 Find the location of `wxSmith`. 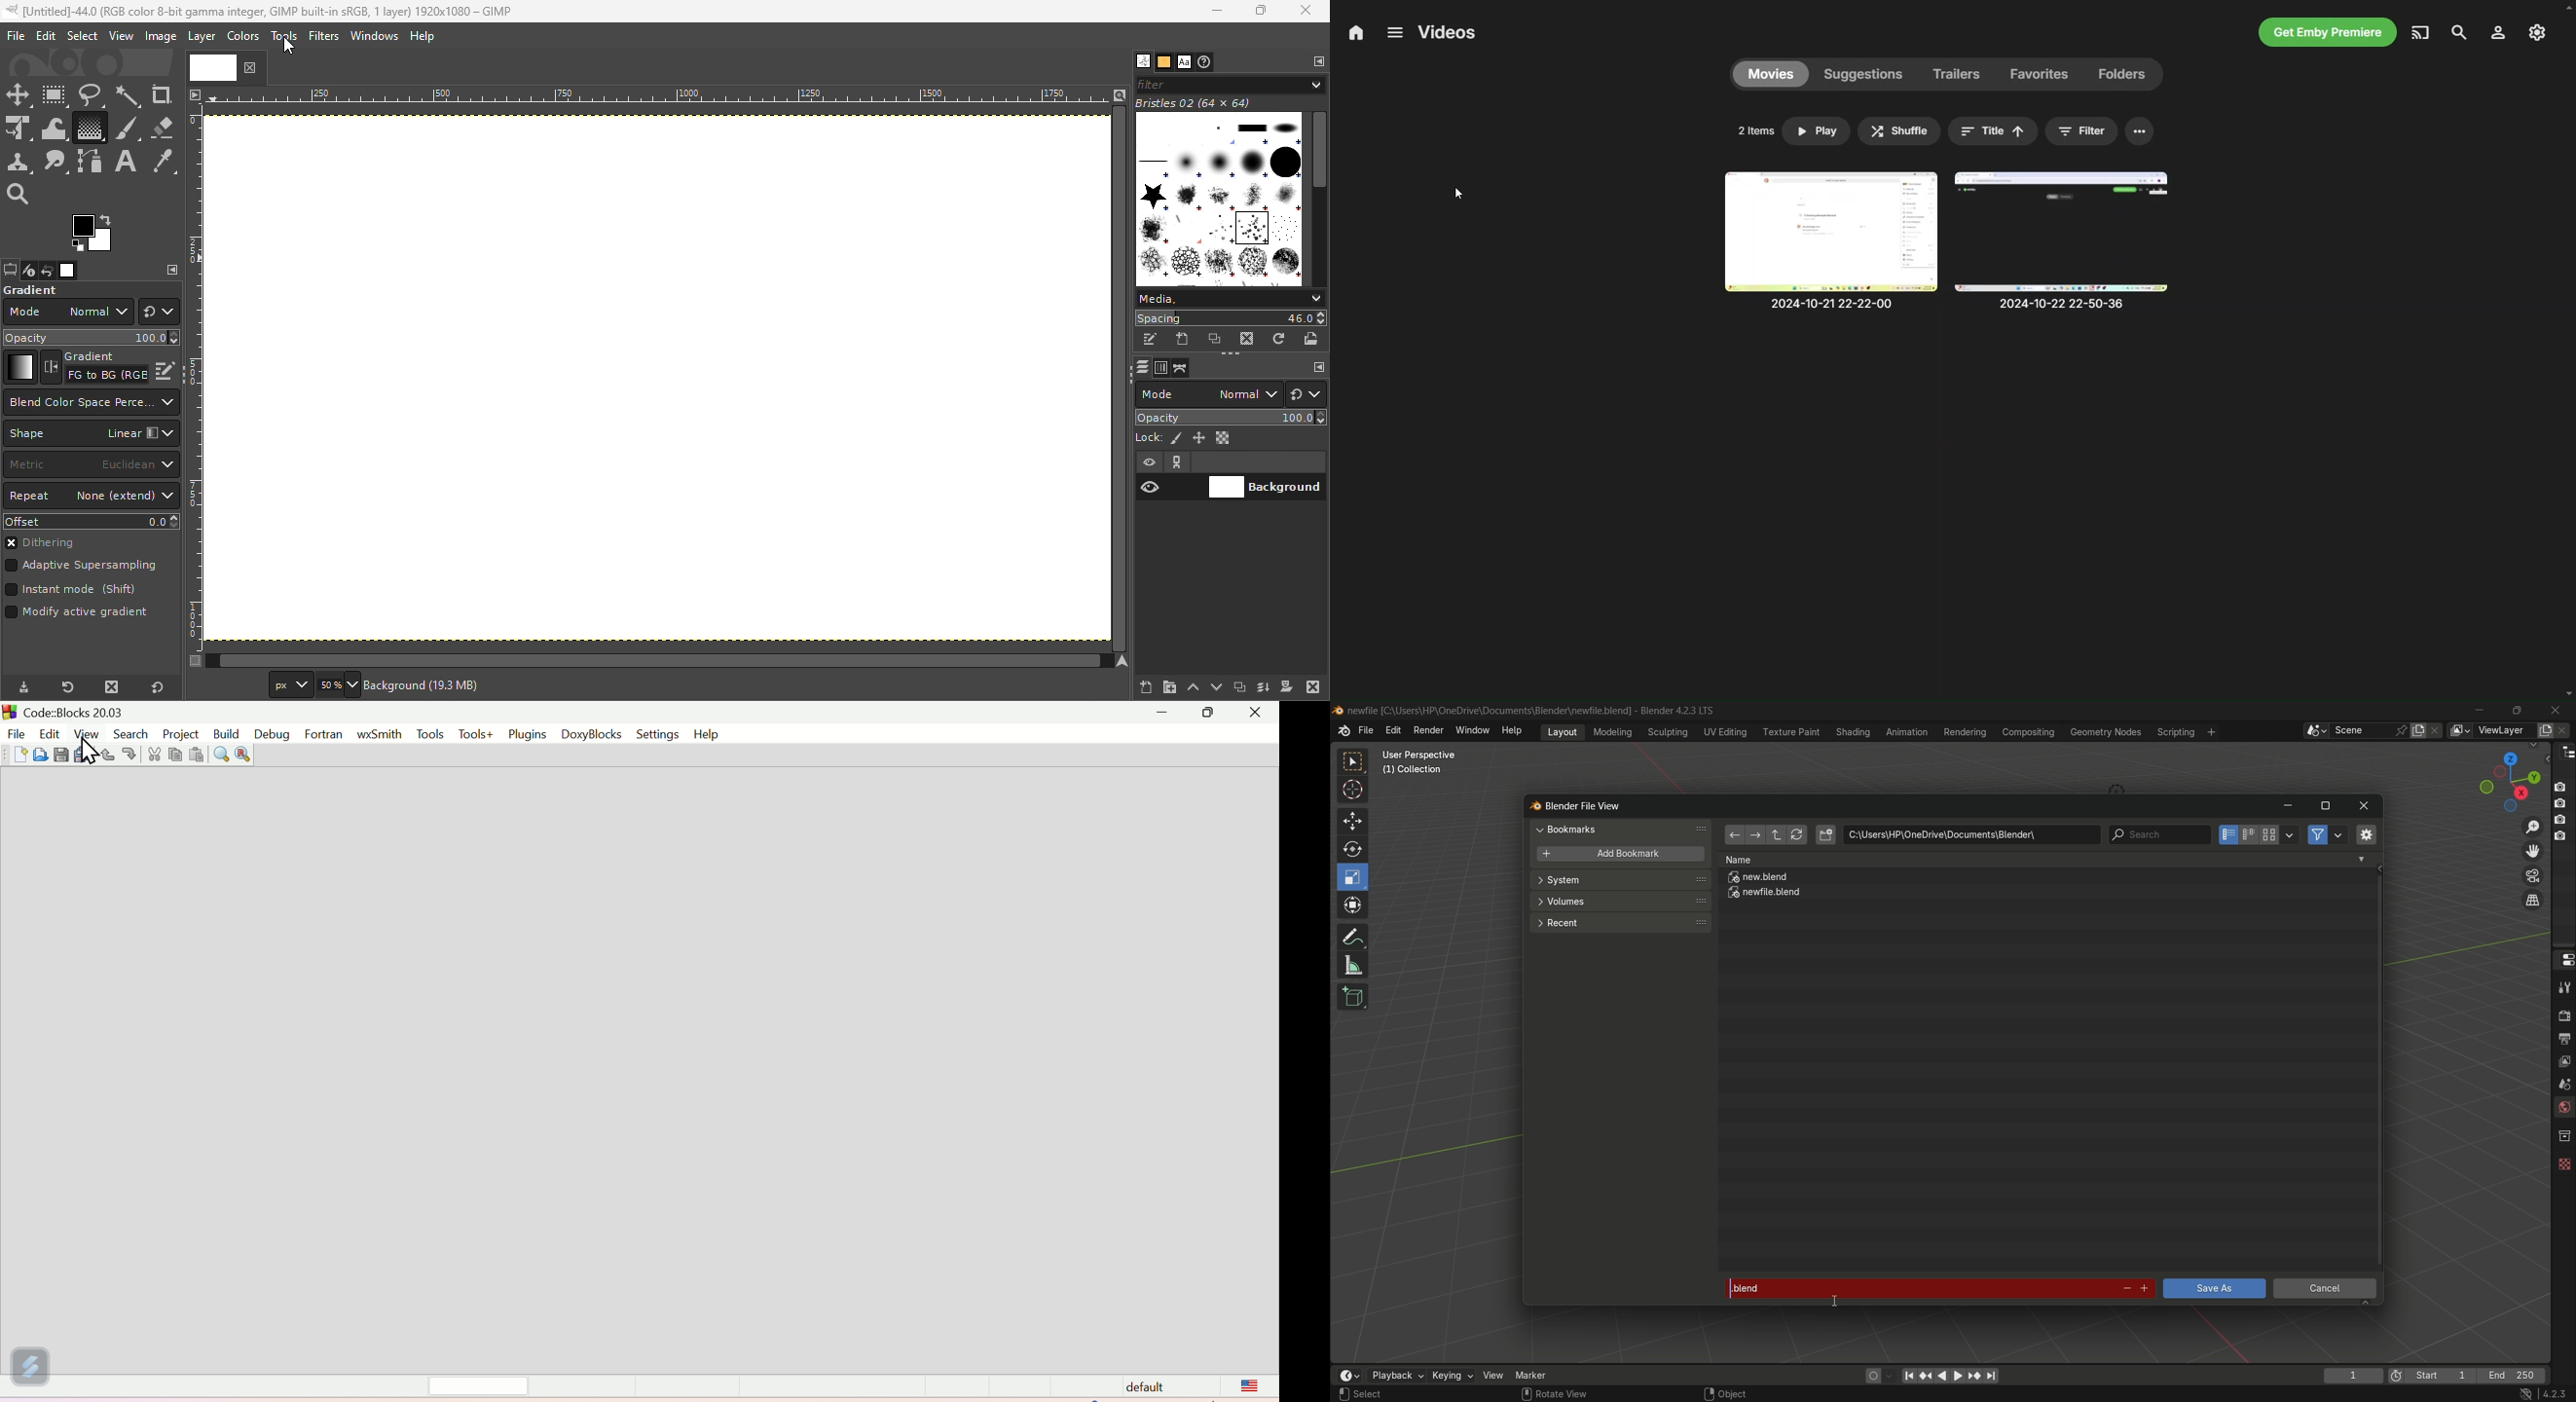

wxSmith is located at coordinates (376, 736).